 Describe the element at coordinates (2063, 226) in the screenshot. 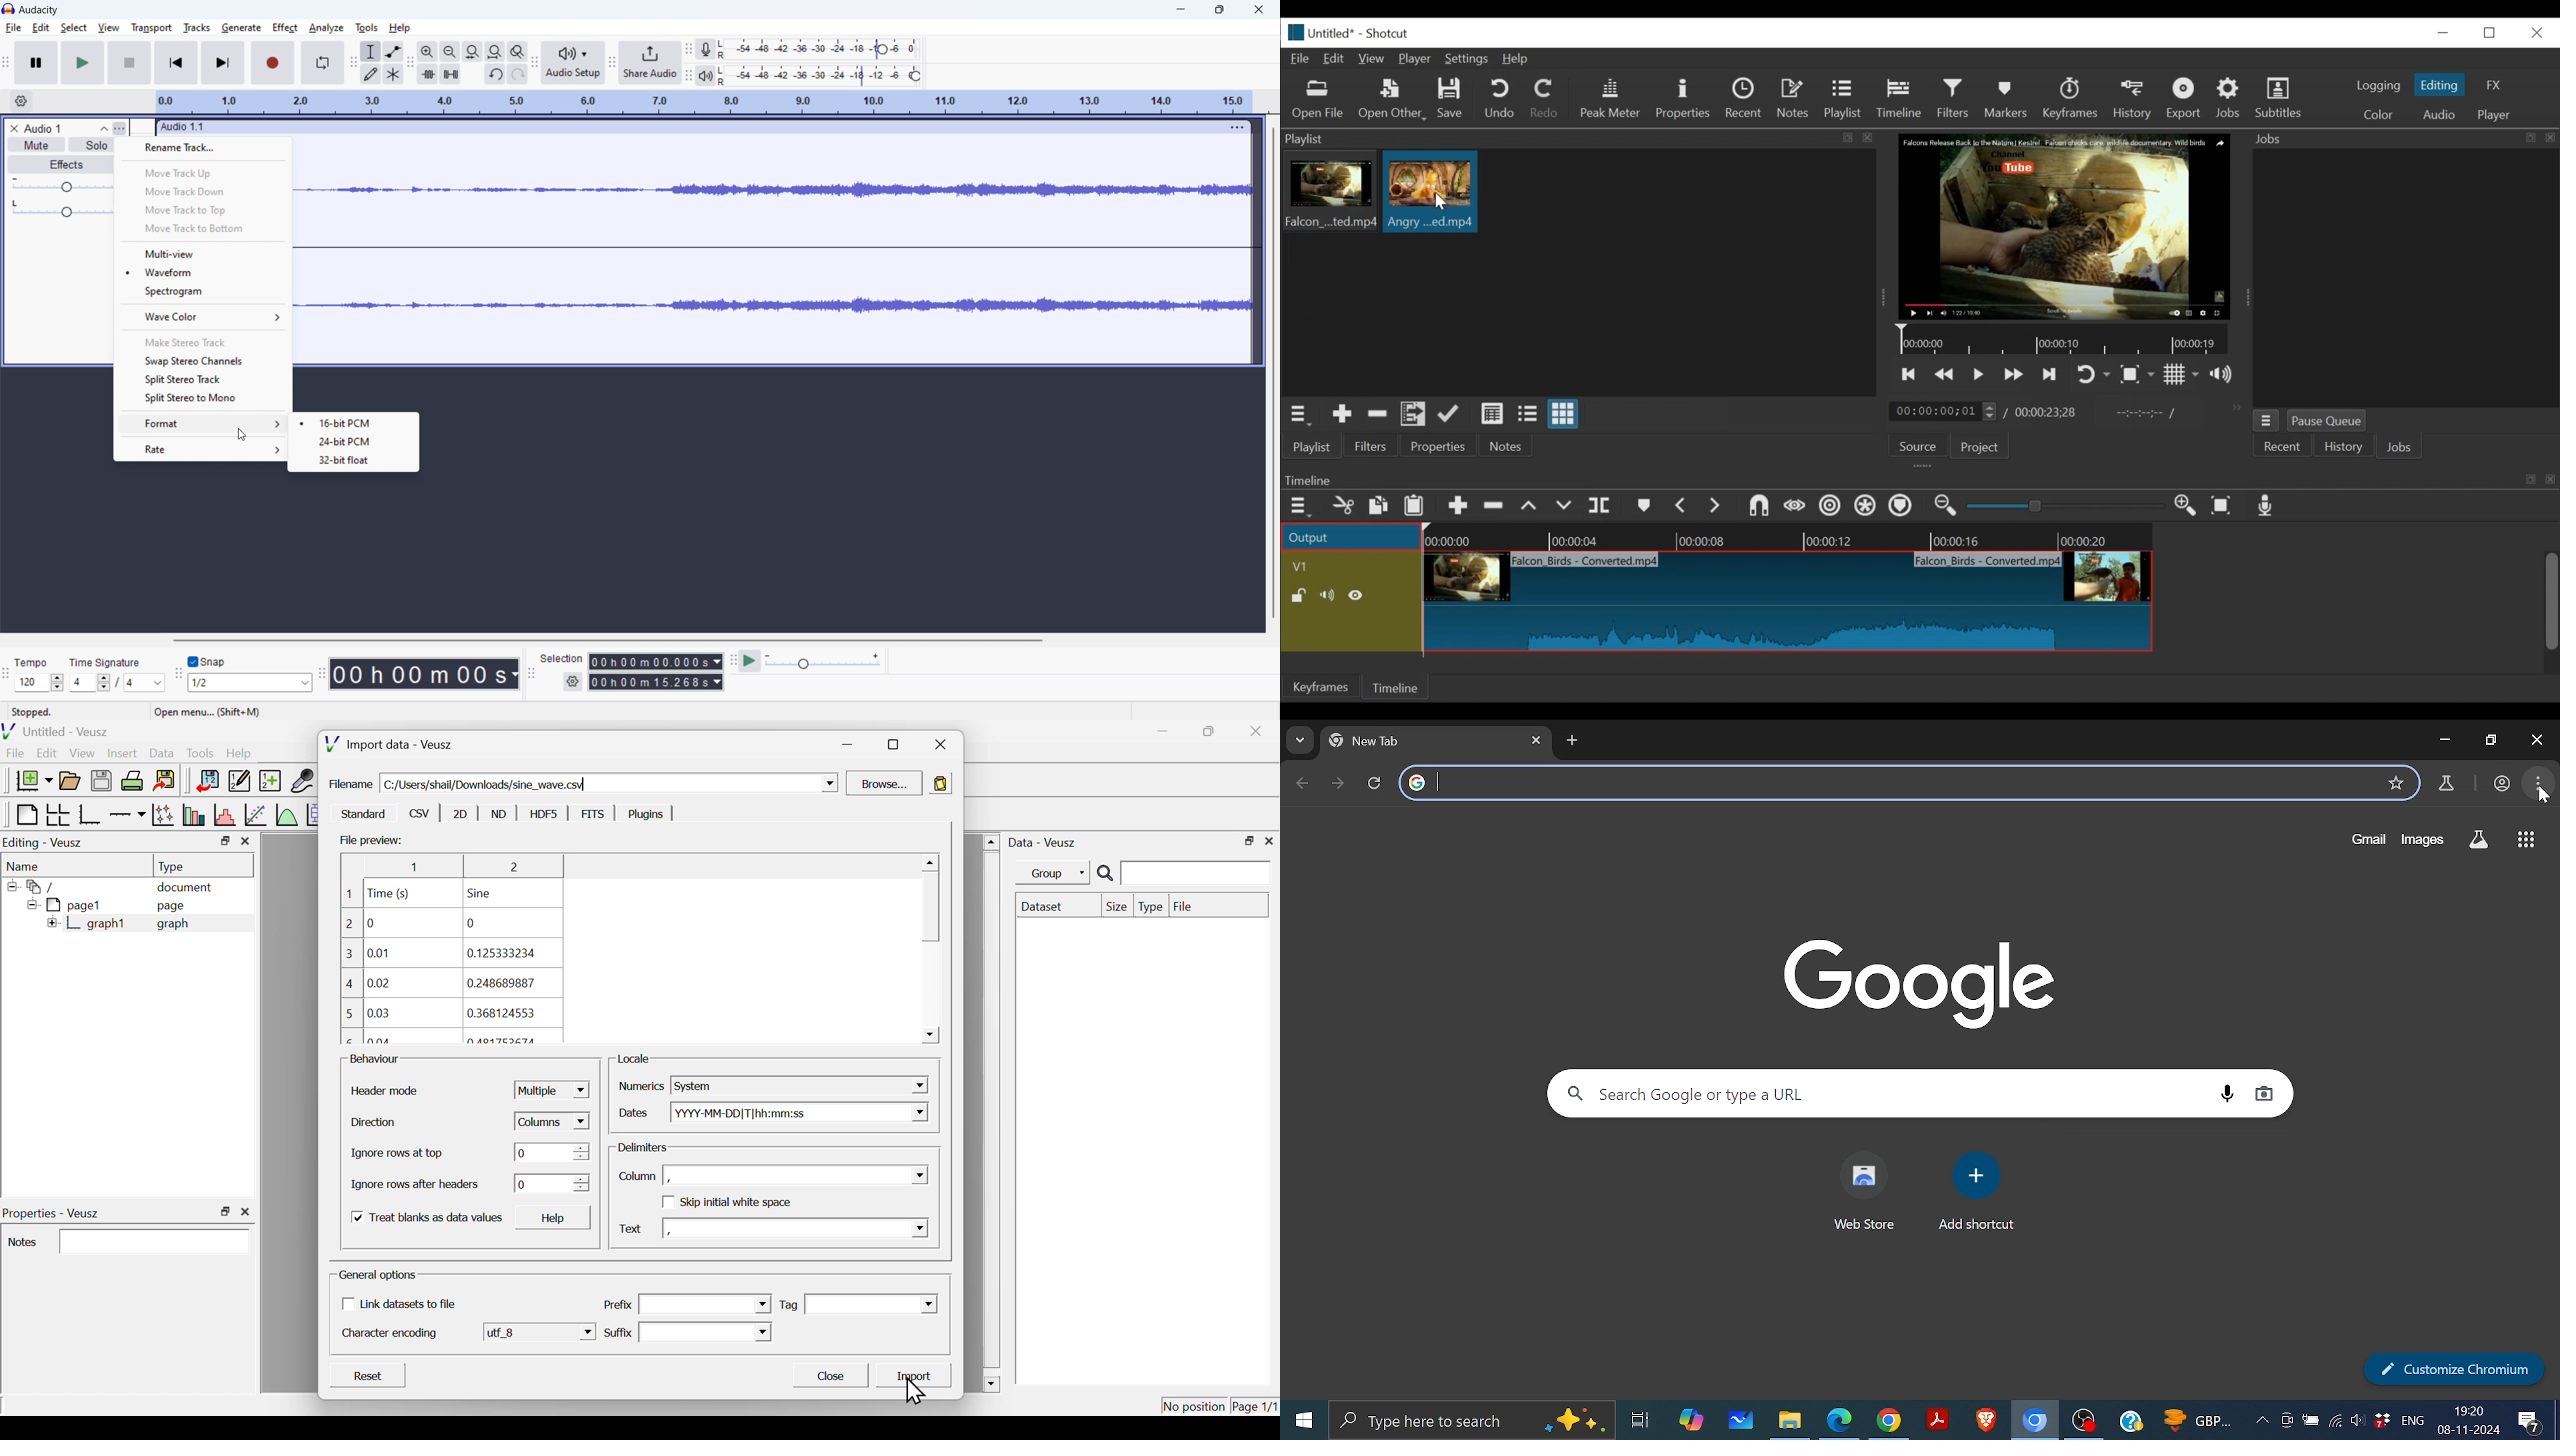

I see `media viewer` at that location.